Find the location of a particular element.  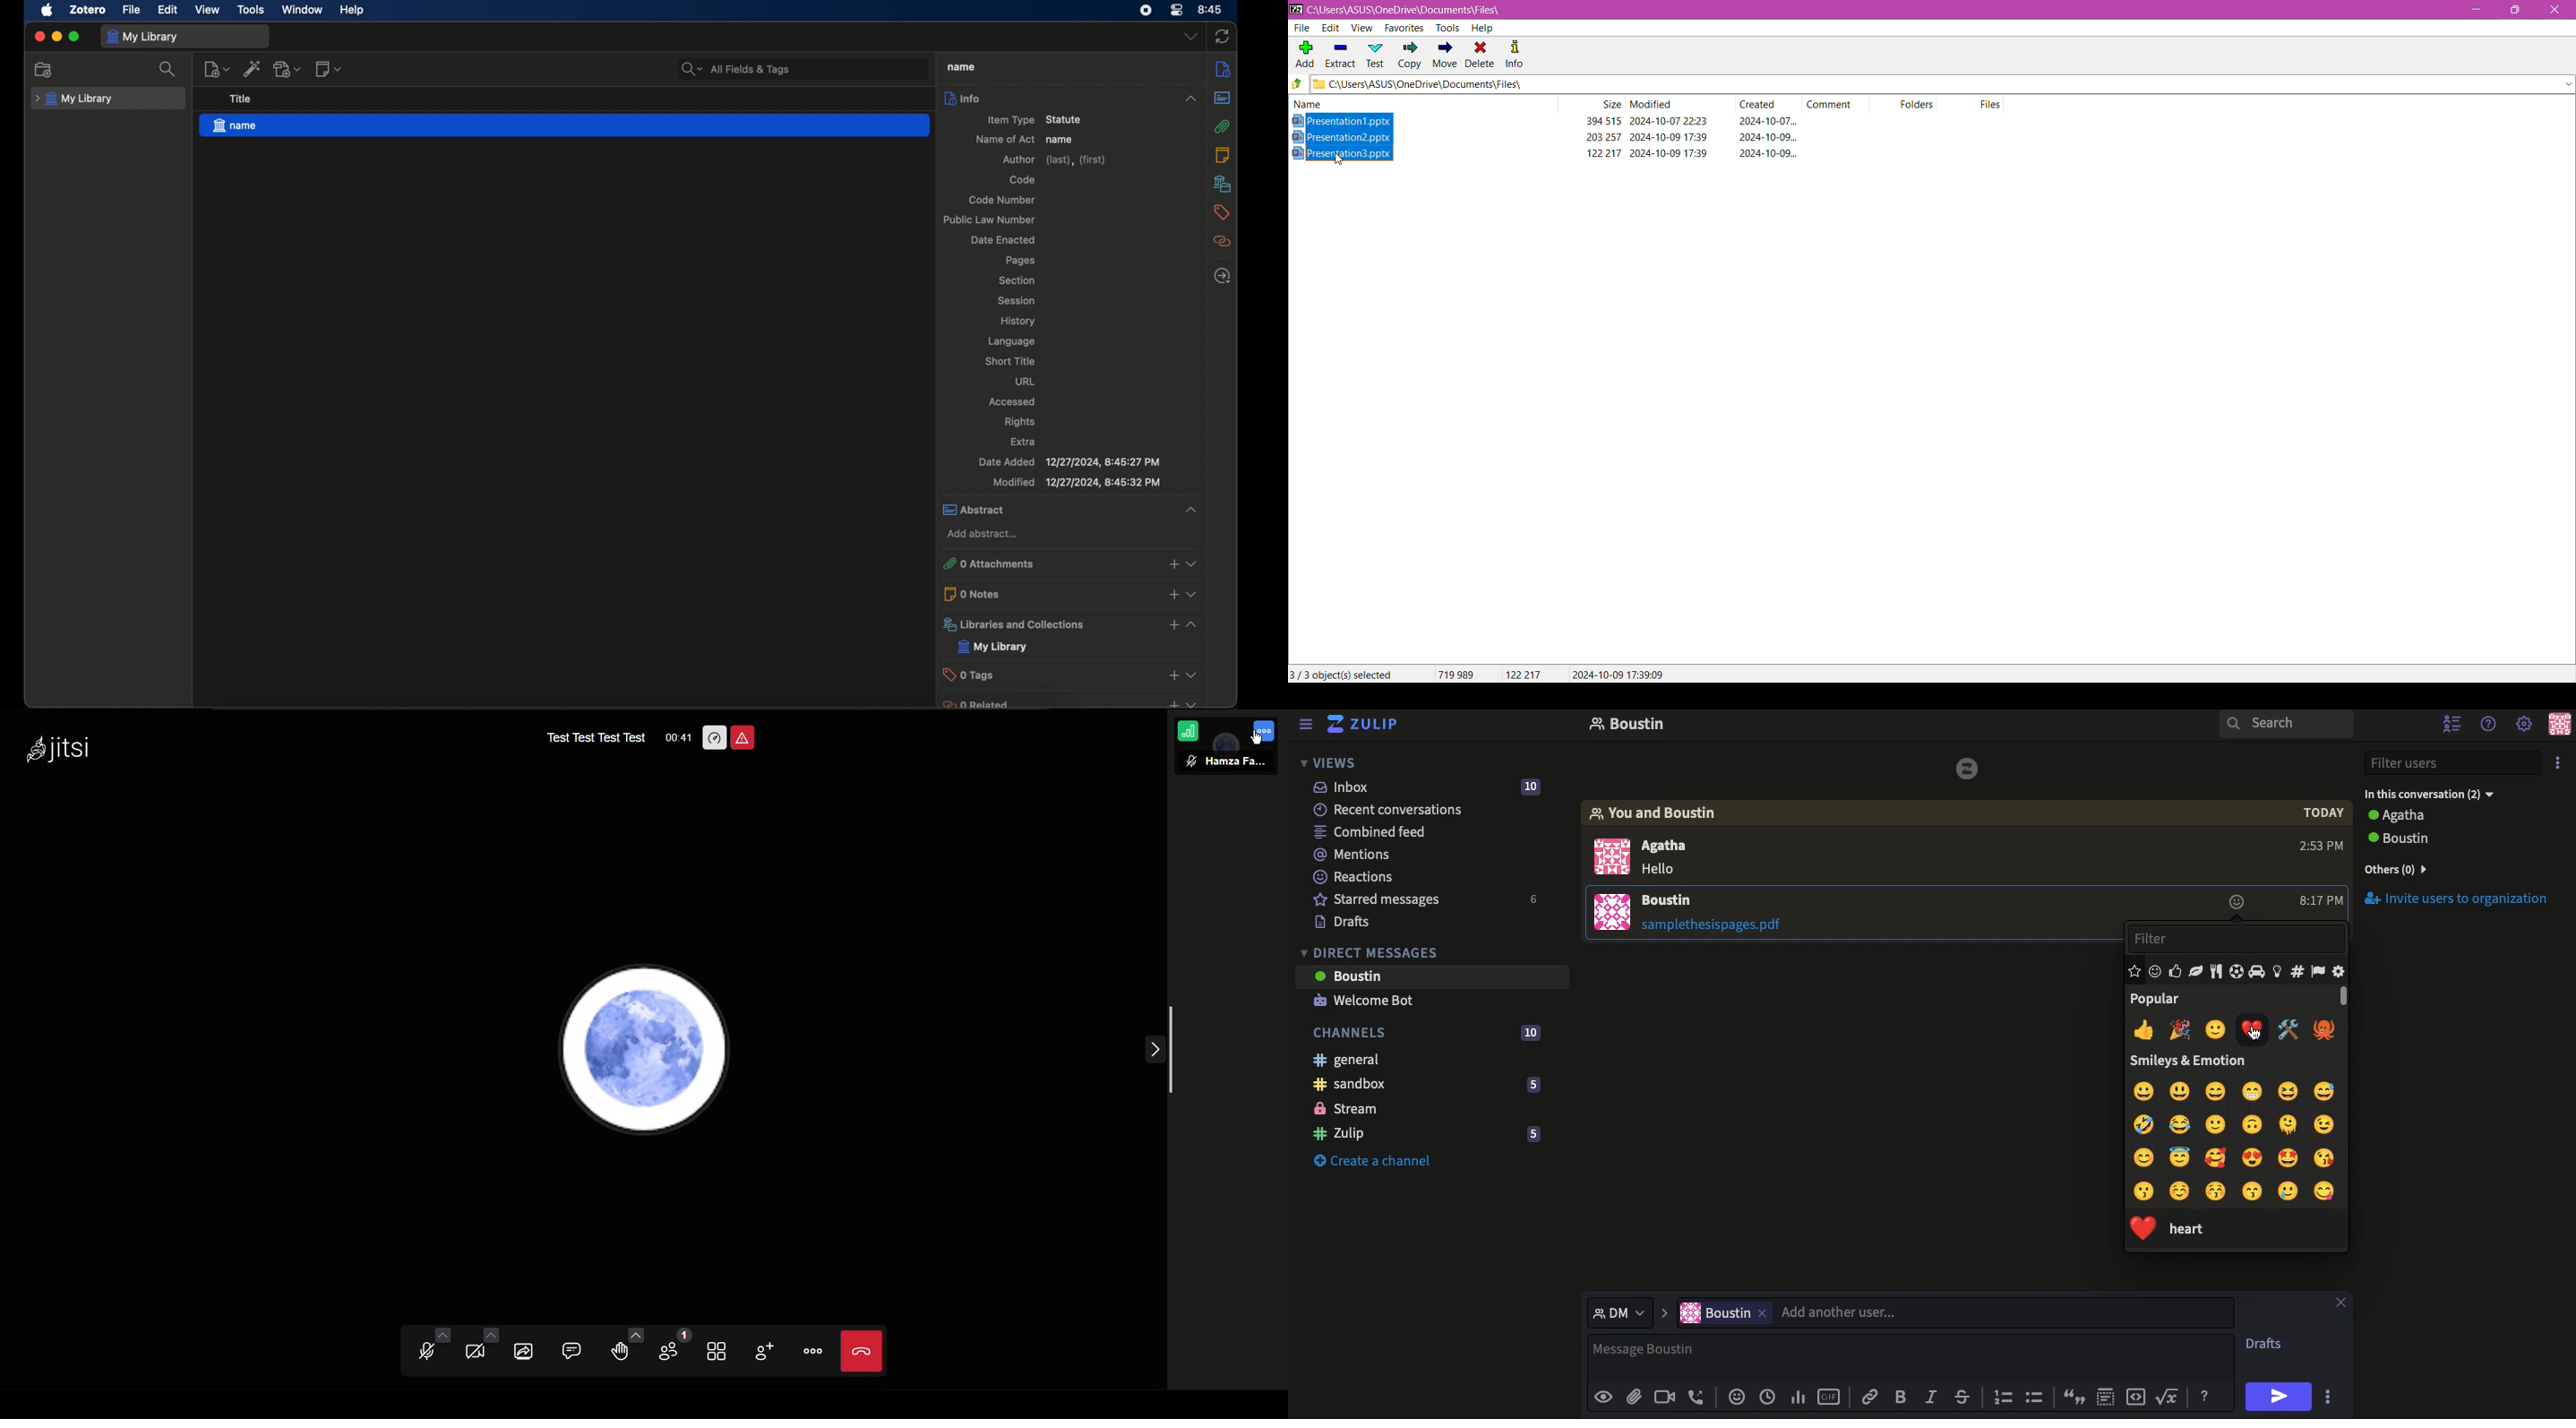

collapse is located at coordinates (1180, 96).